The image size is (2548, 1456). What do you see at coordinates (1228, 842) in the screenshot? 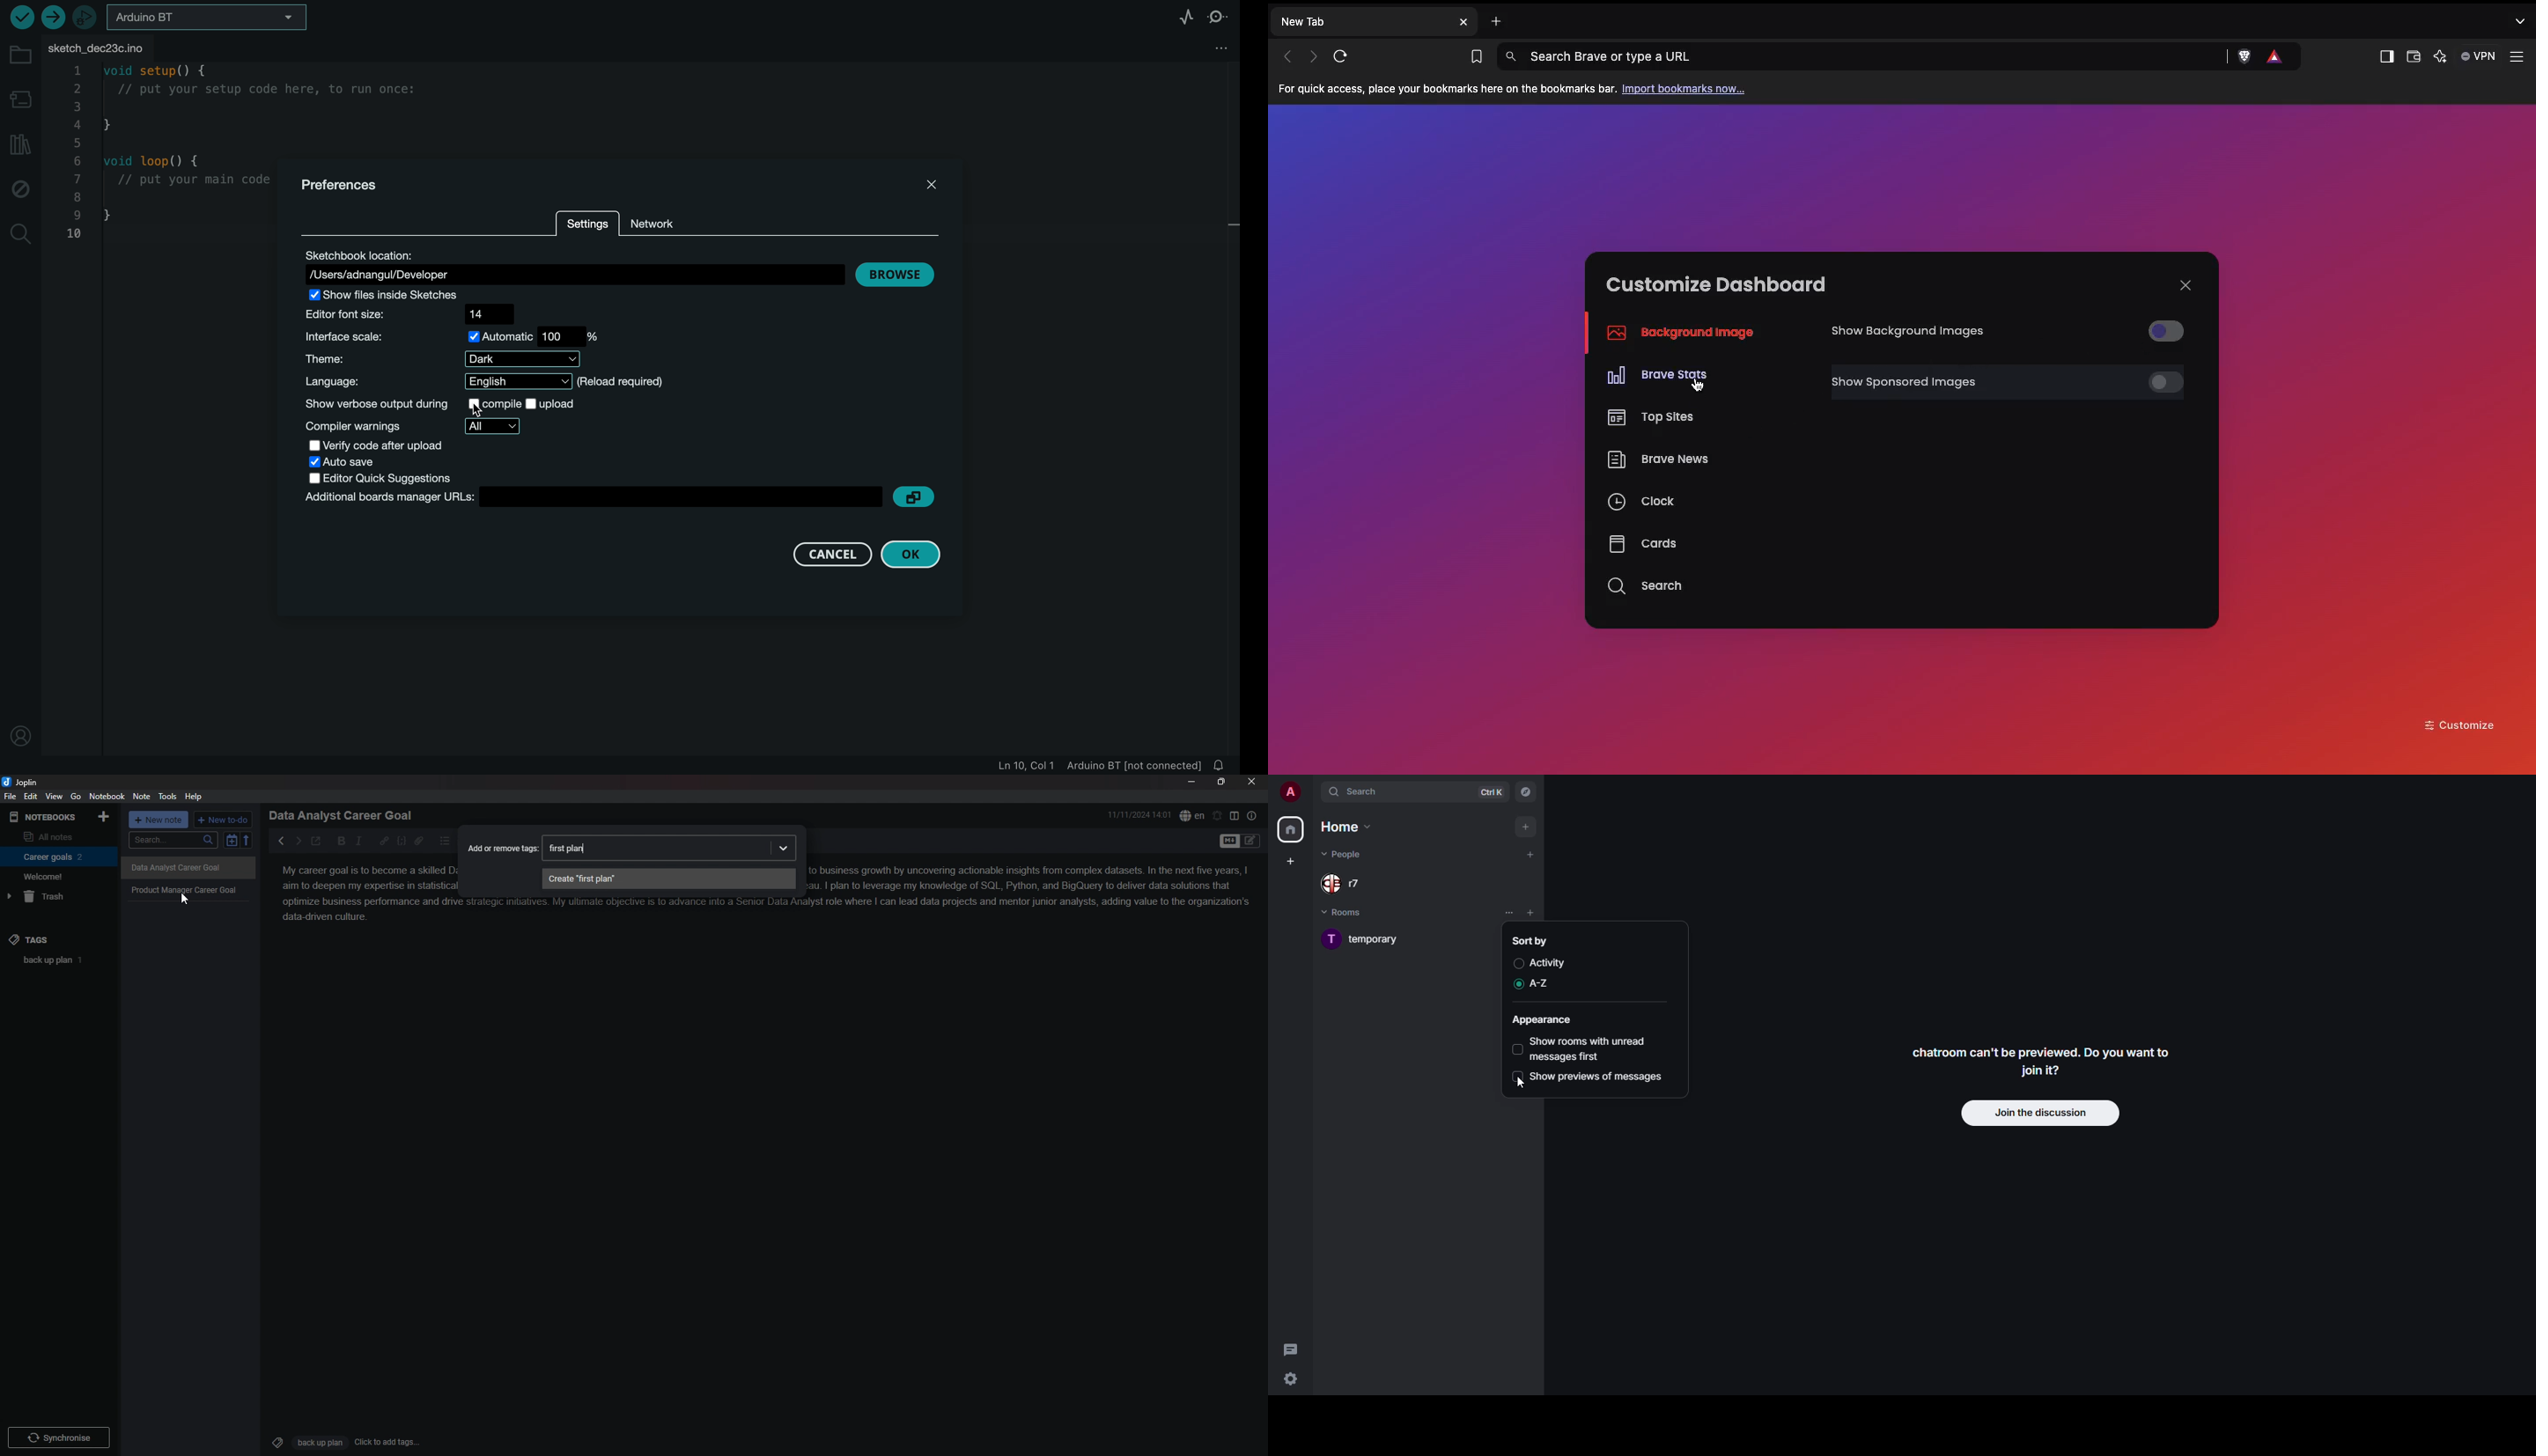
I see `toggle editor` at bounding box center [1228, 842].